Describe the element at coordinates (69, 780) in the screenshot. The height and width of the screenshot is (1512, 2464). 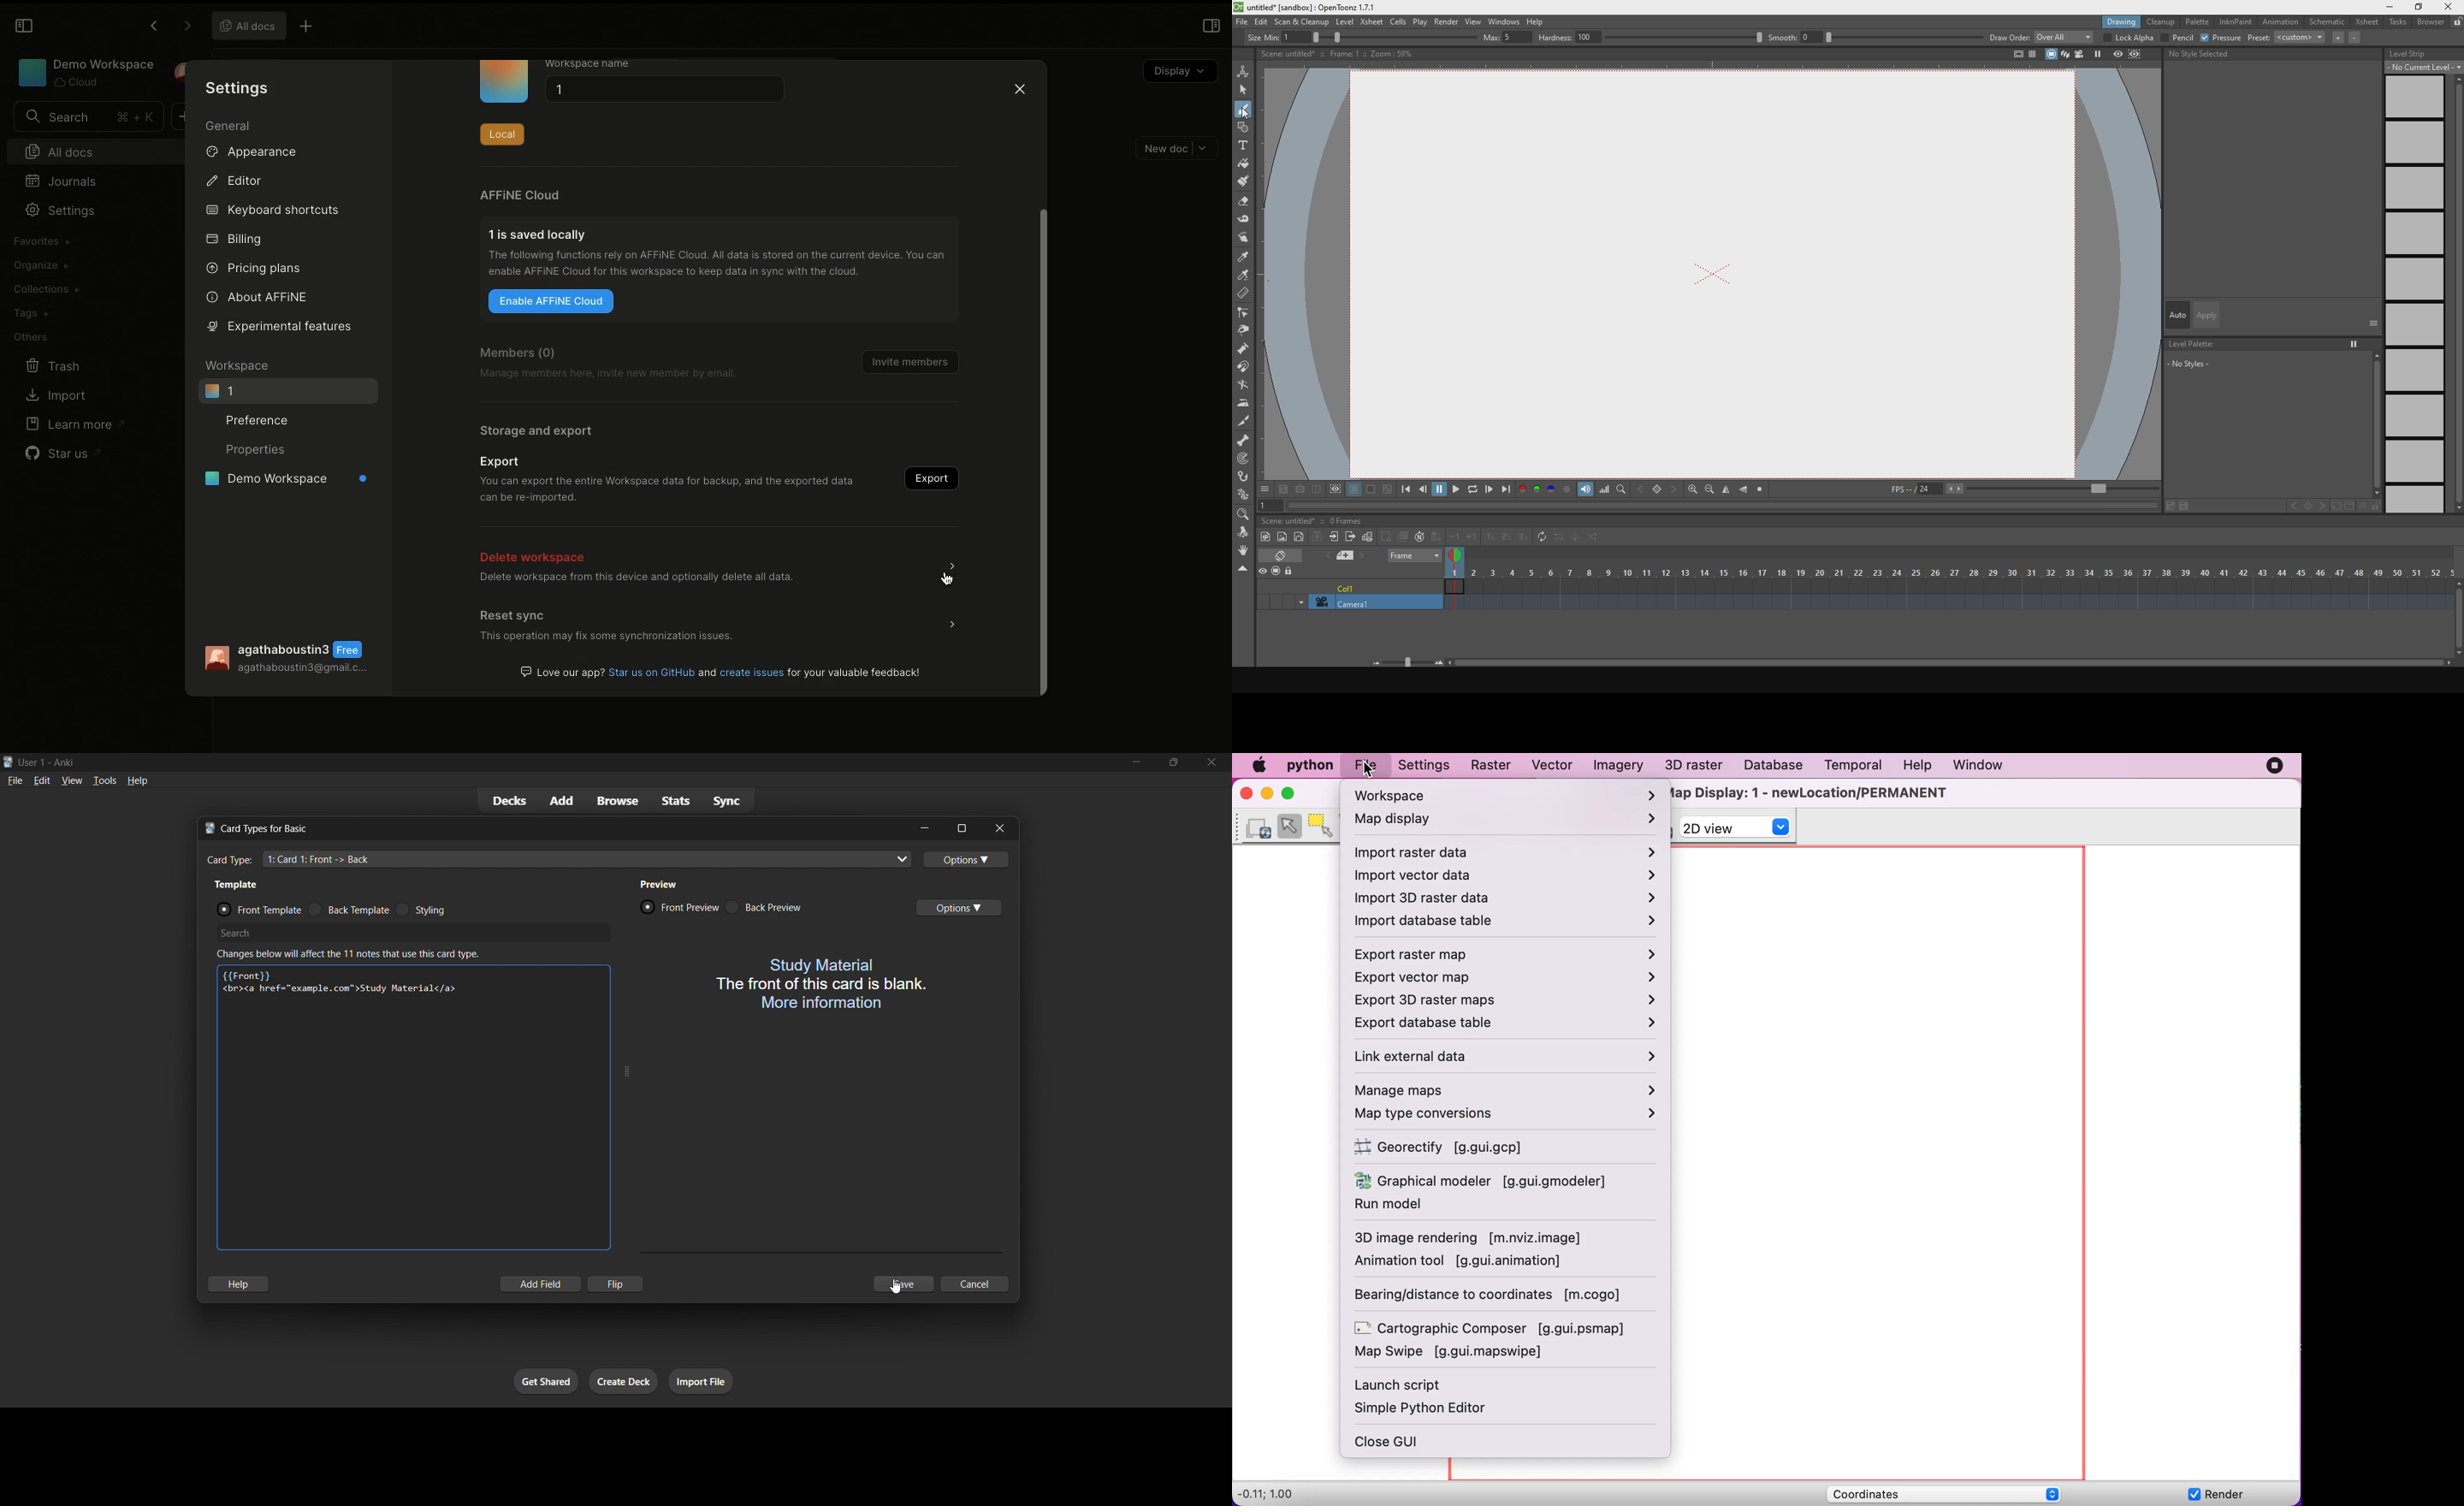
I see `view` at that location.